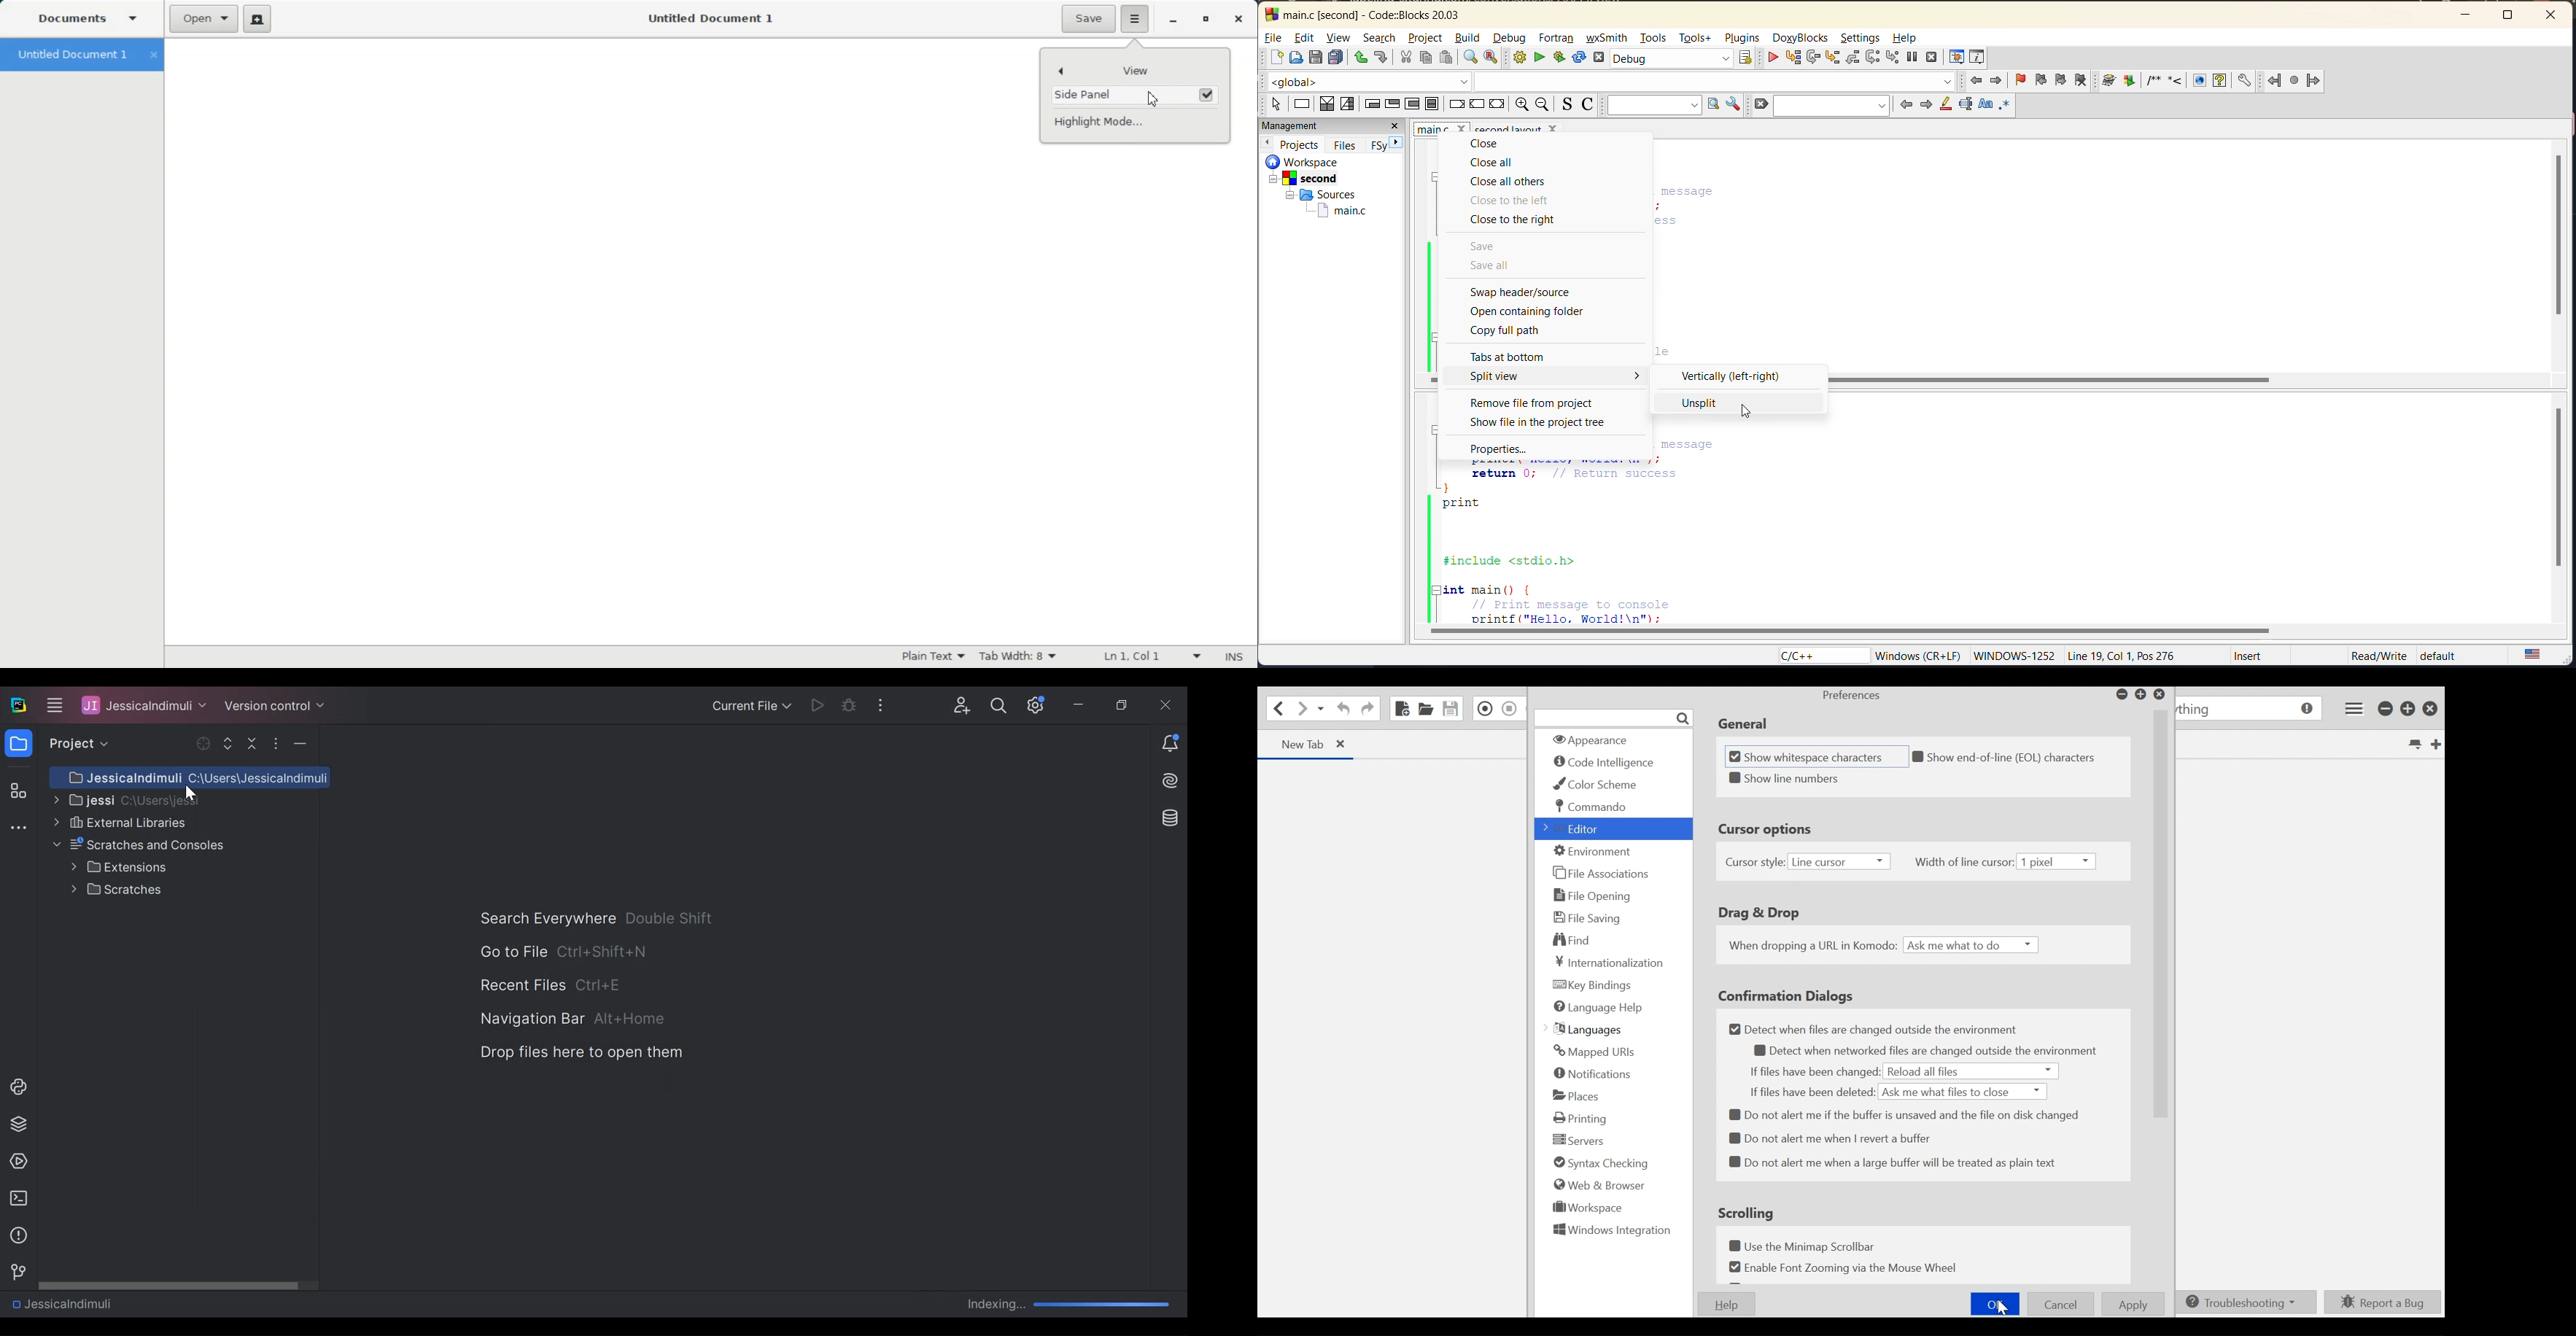  What do you see at coordinates (1378, 145) in the screenshot?
I see `FSy` at bounding box center [1378, 145].